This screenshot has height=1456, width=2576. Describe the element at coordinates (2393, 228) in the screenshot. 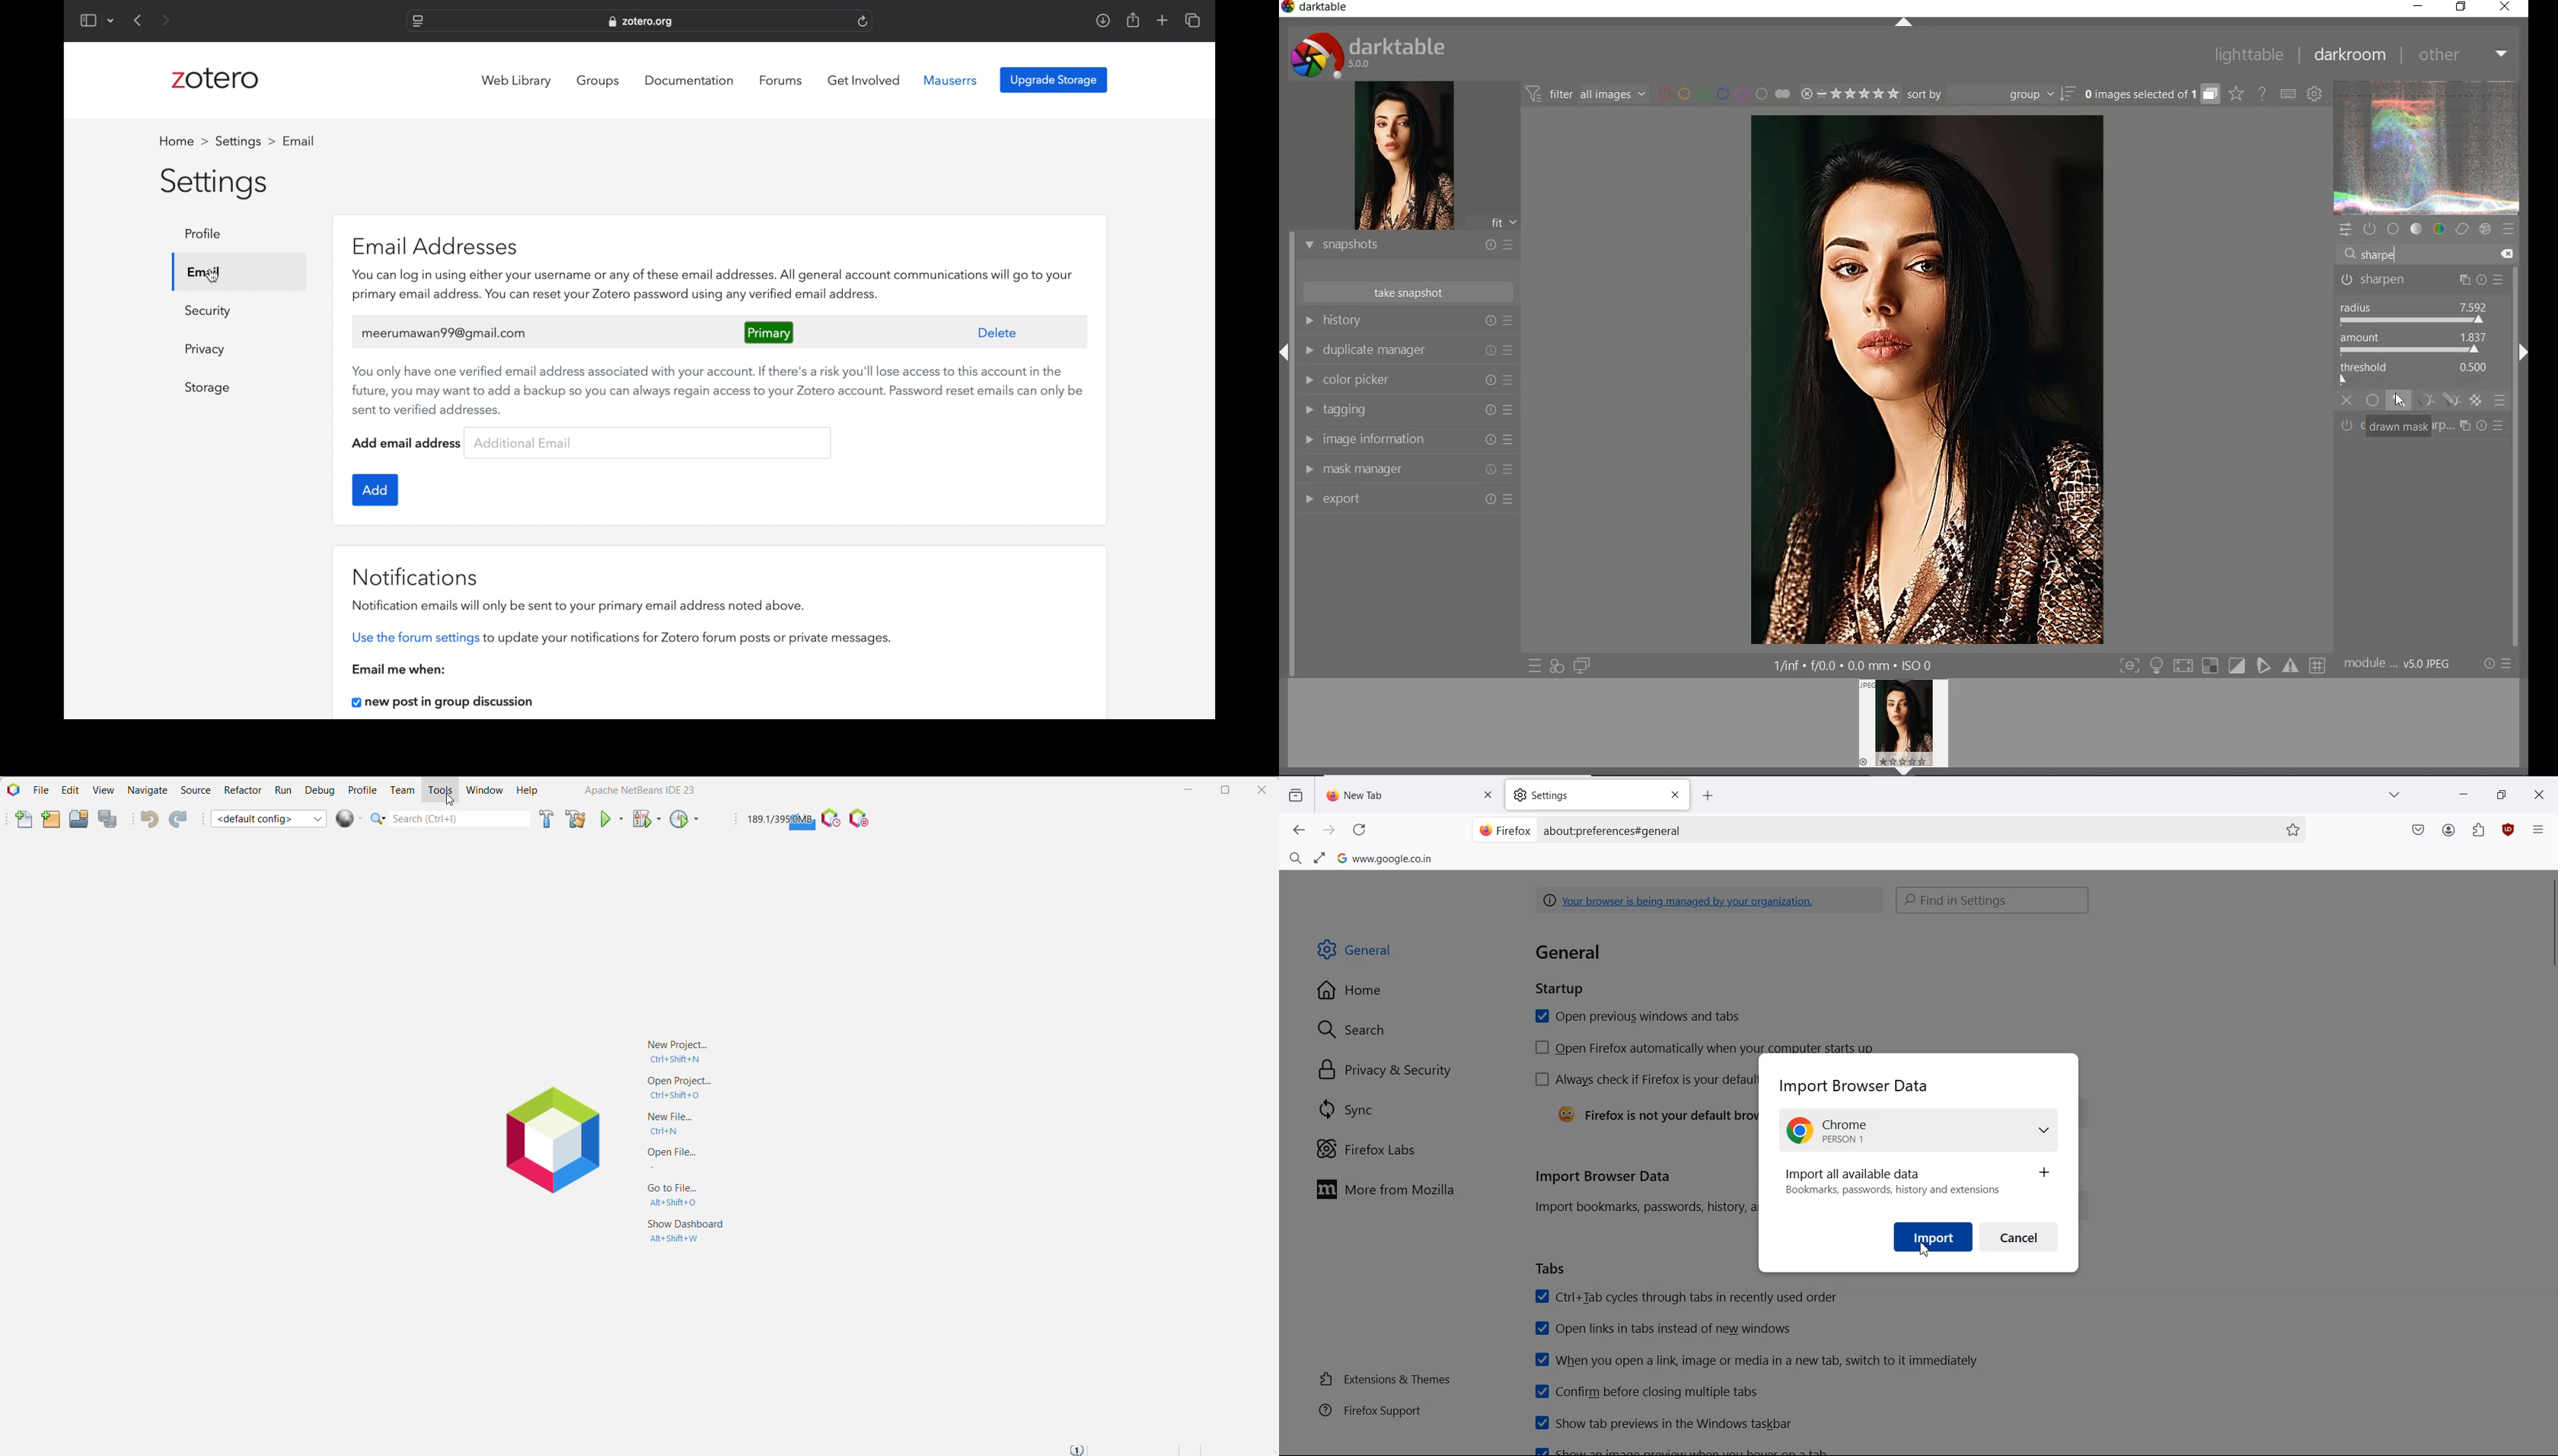

I see `base` at that location.